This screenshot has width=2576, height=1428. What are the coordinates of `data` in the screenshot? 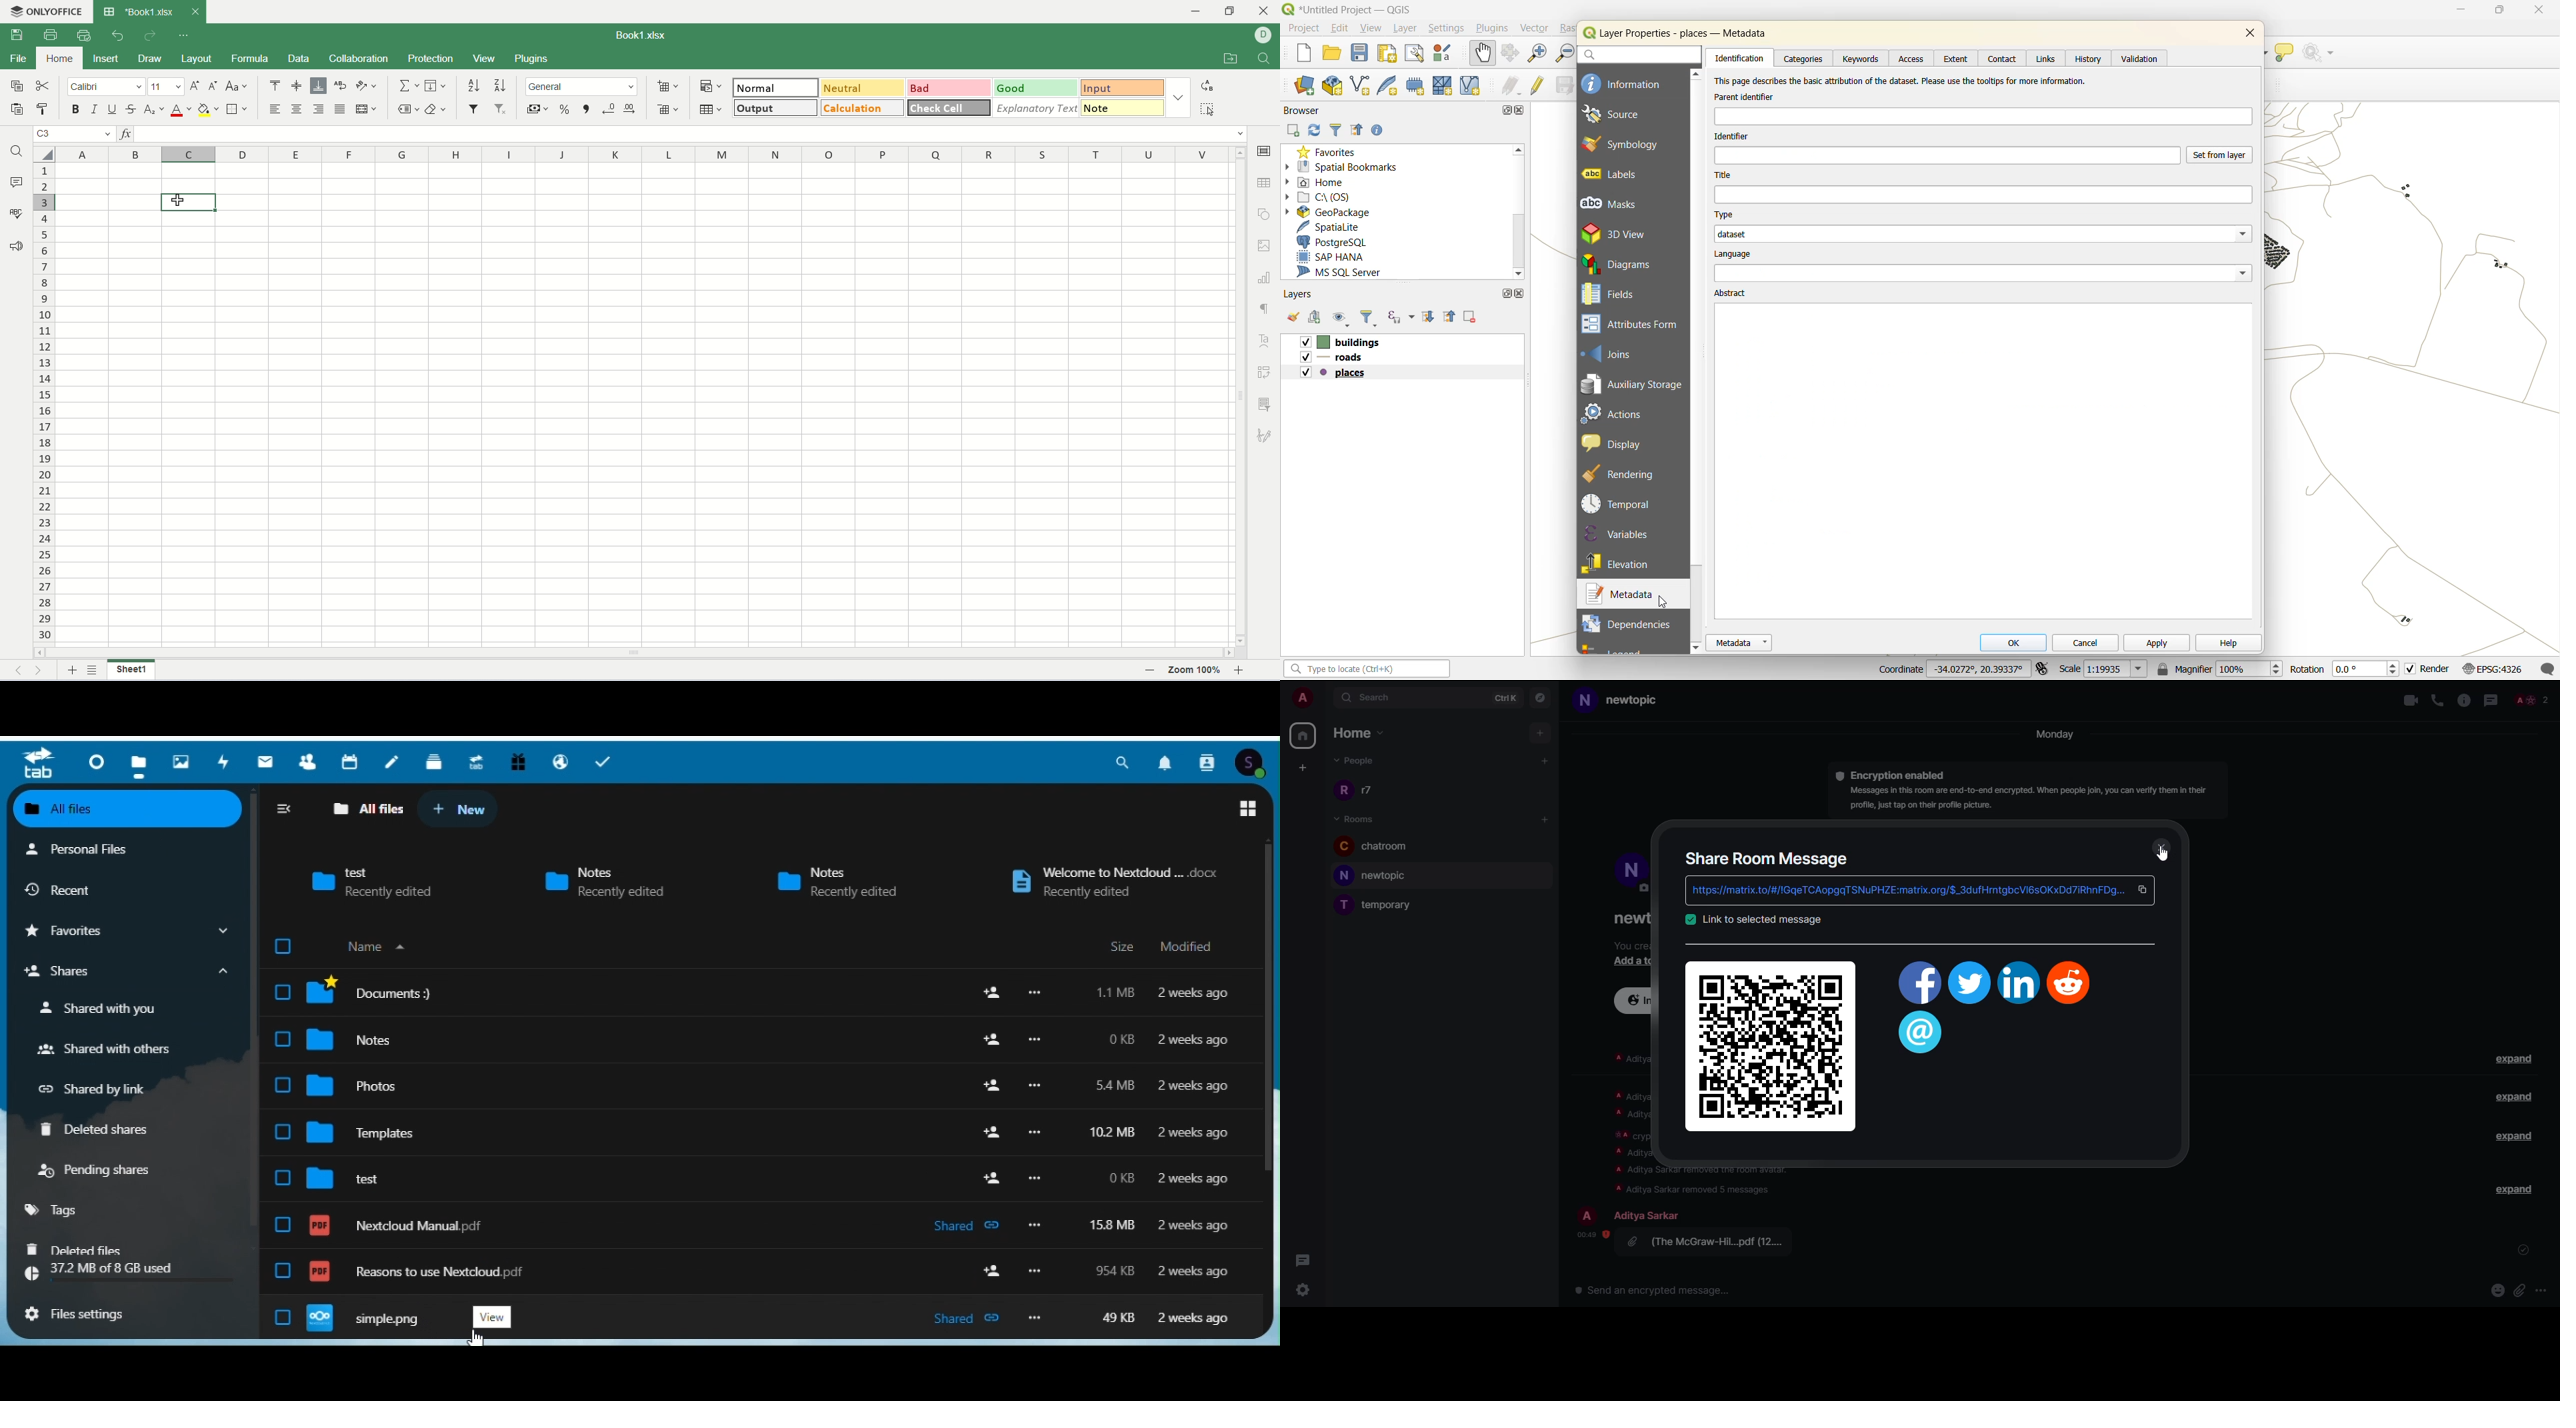 It's located at (299, 60).